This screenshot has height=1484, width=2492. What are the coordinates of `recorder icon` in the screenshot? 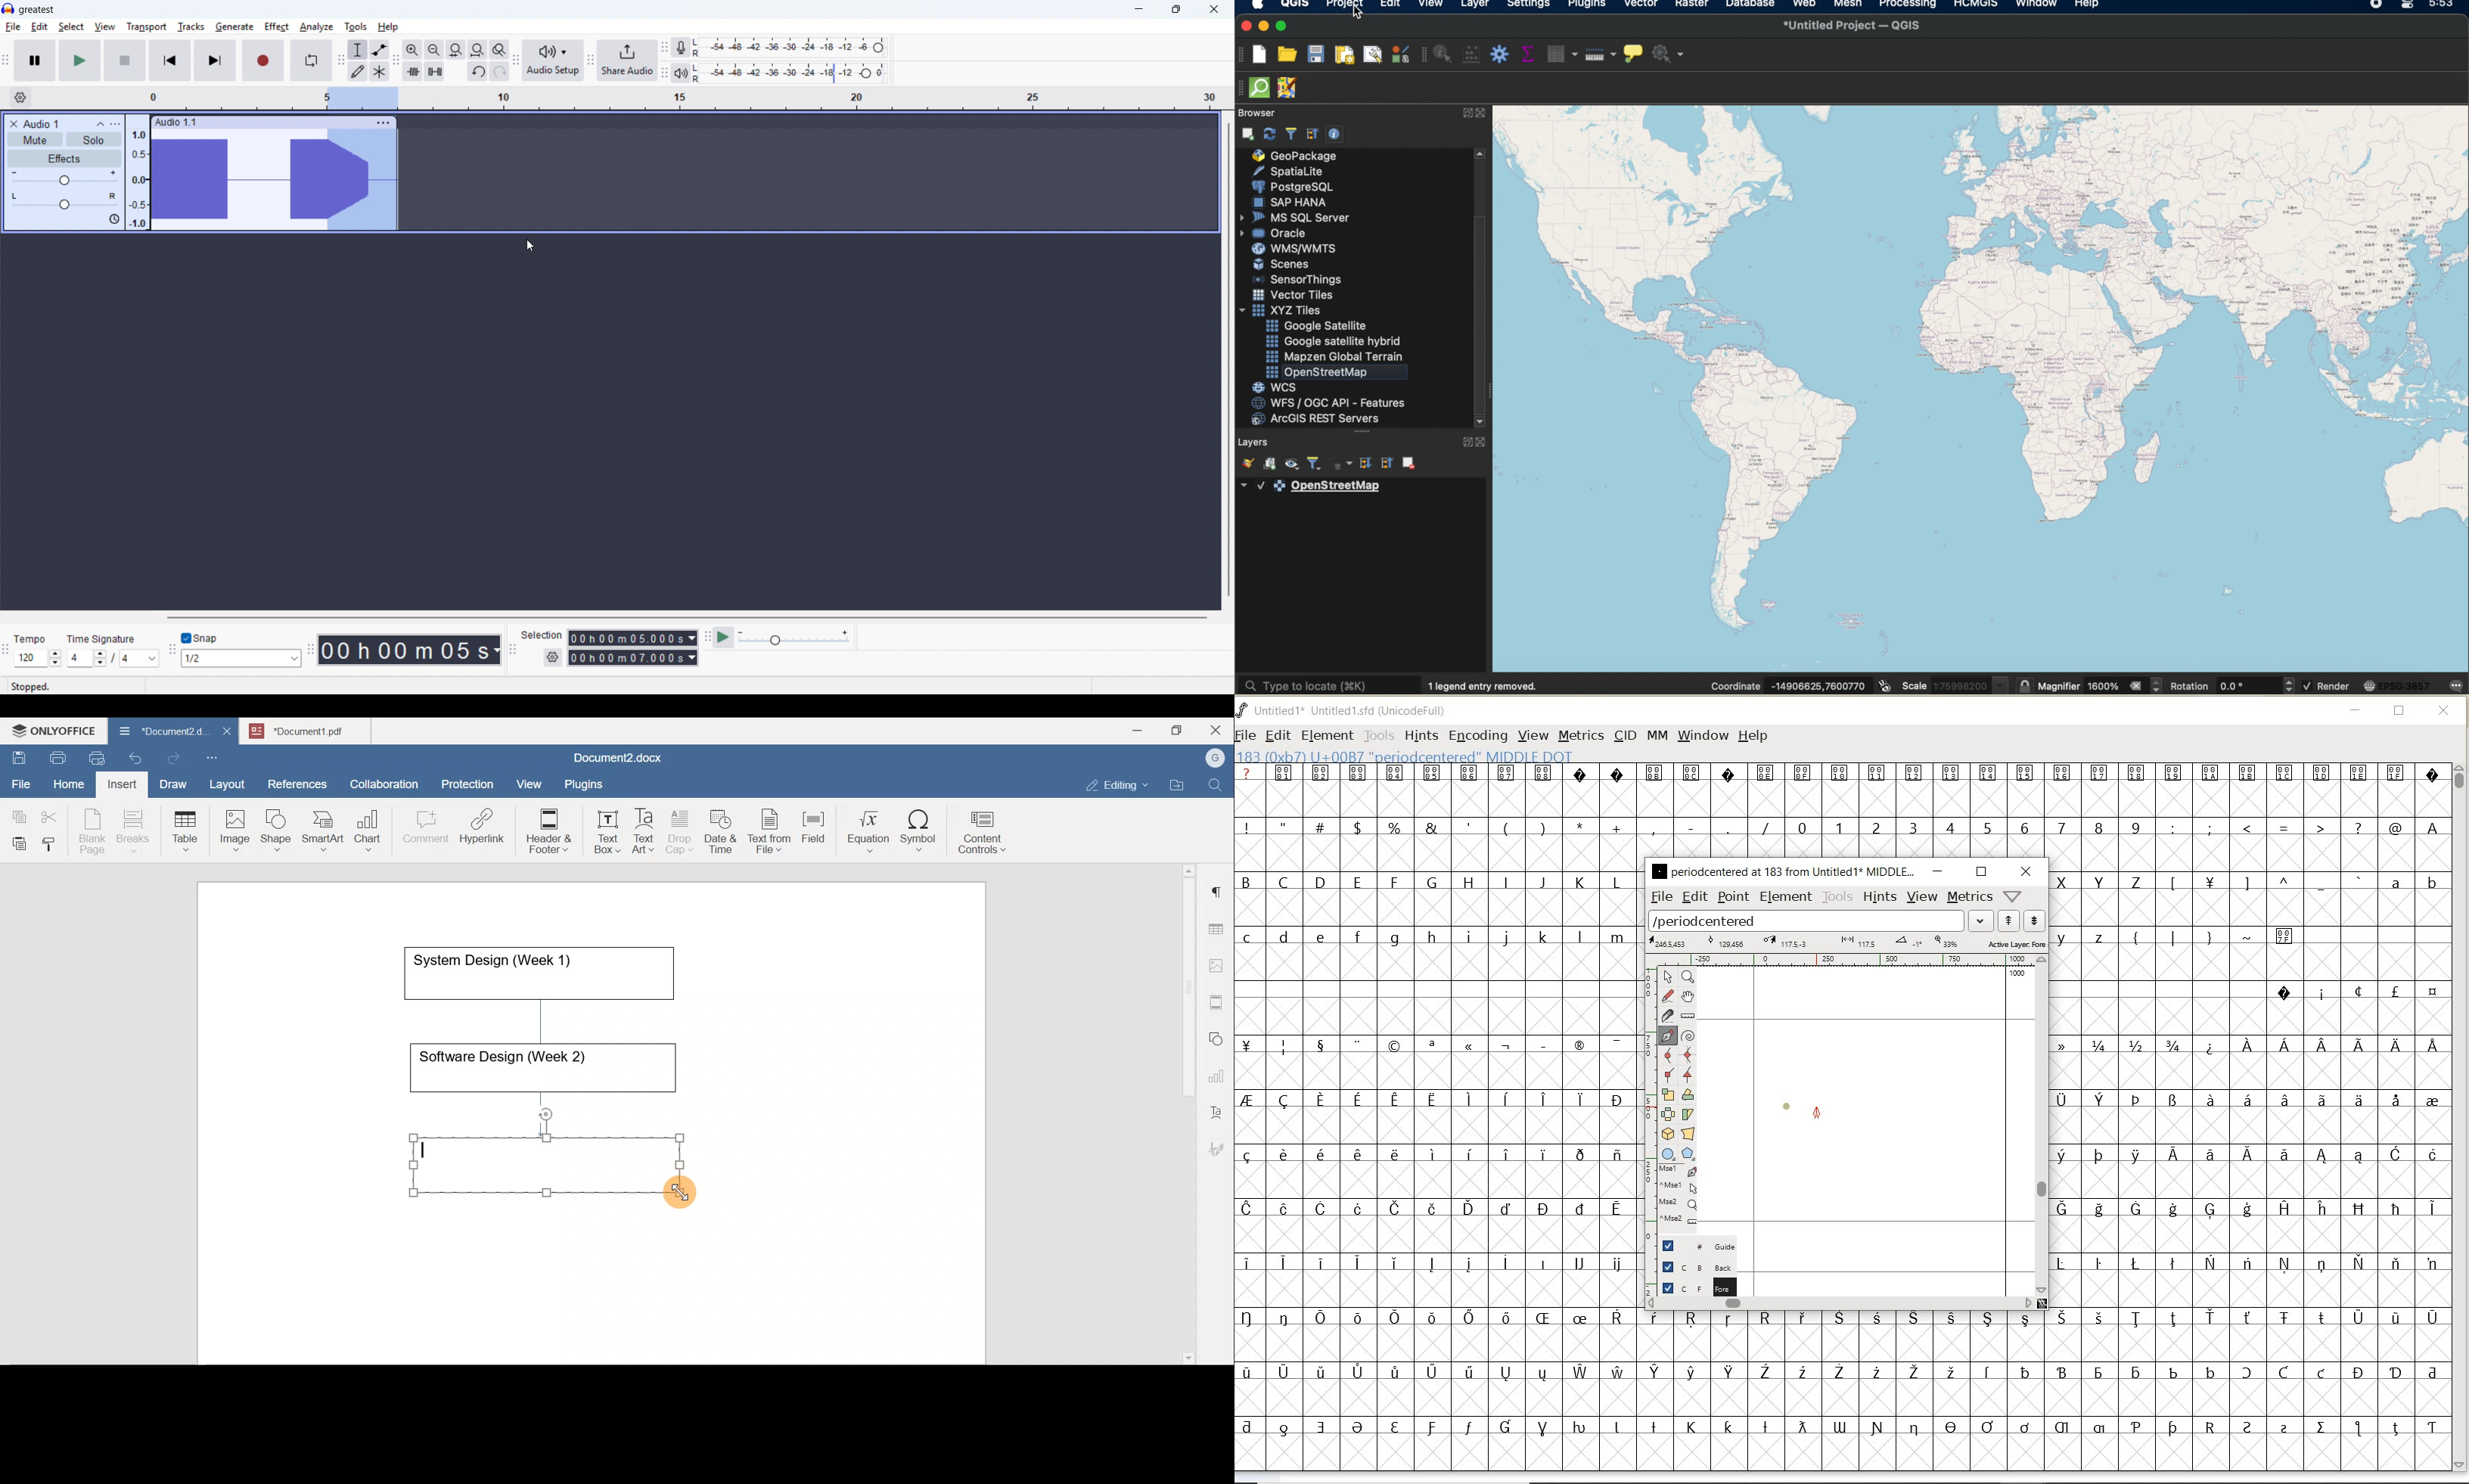 It's located at (2372, 6).